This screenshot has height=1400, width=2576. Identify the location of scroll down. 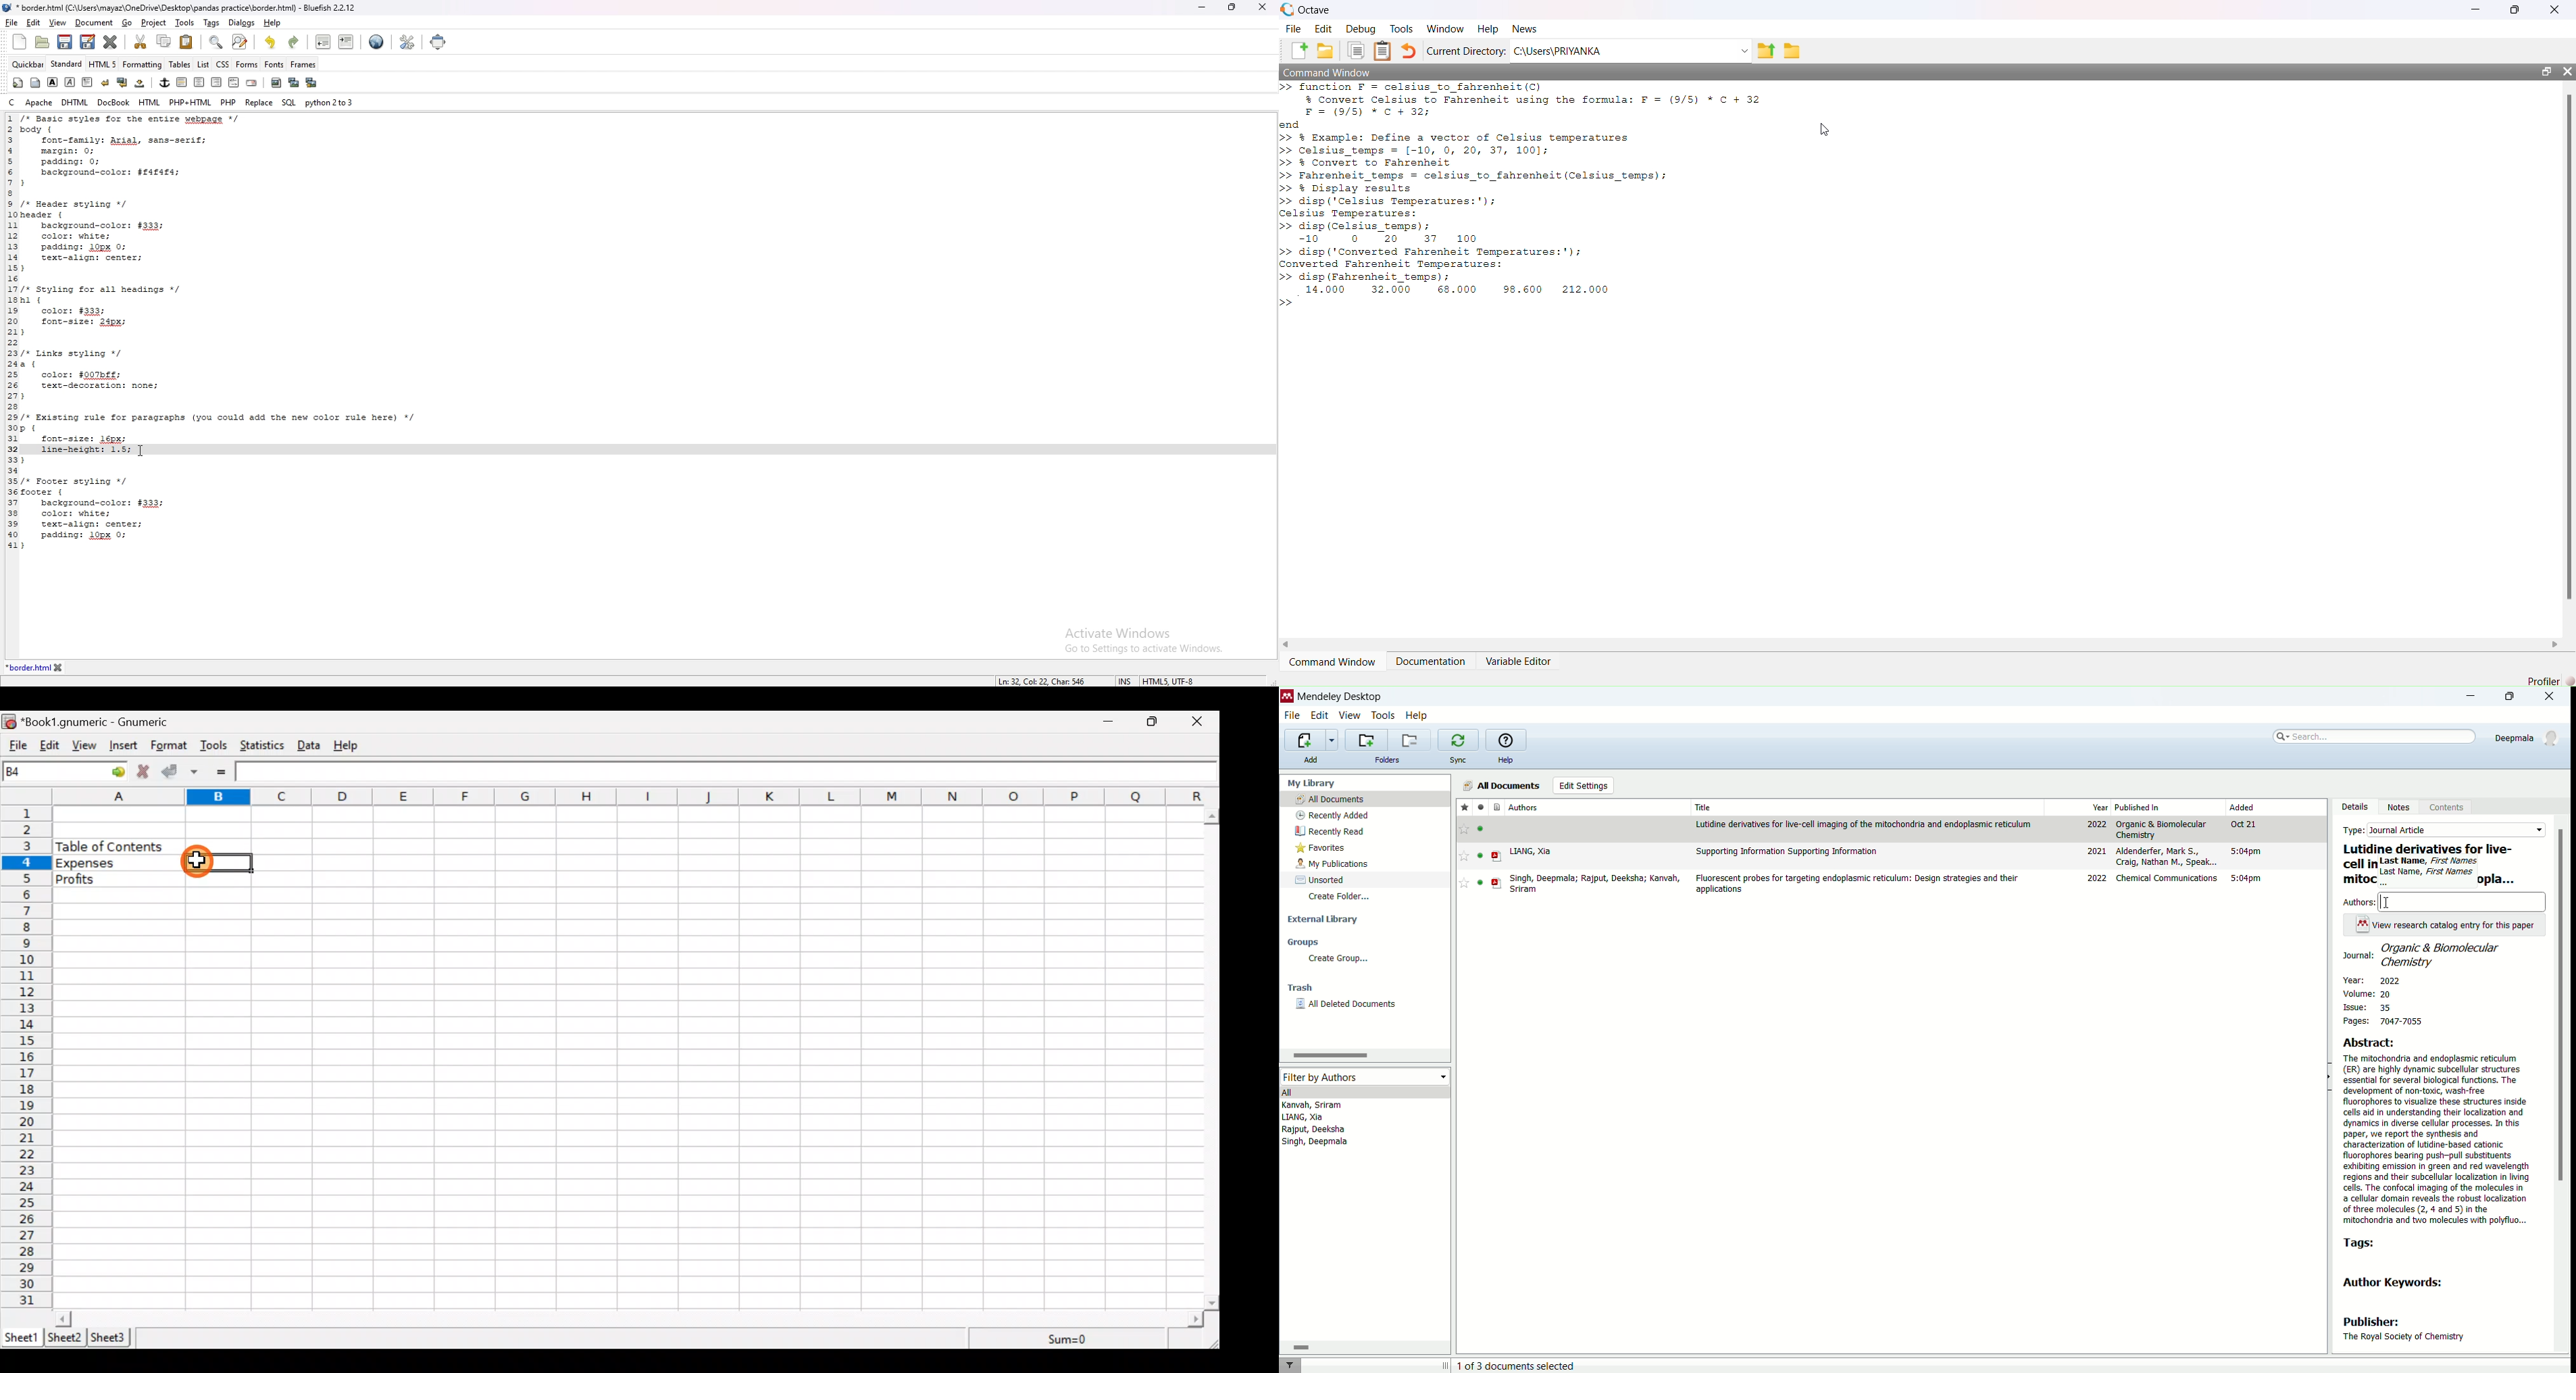
(1213, 1302).